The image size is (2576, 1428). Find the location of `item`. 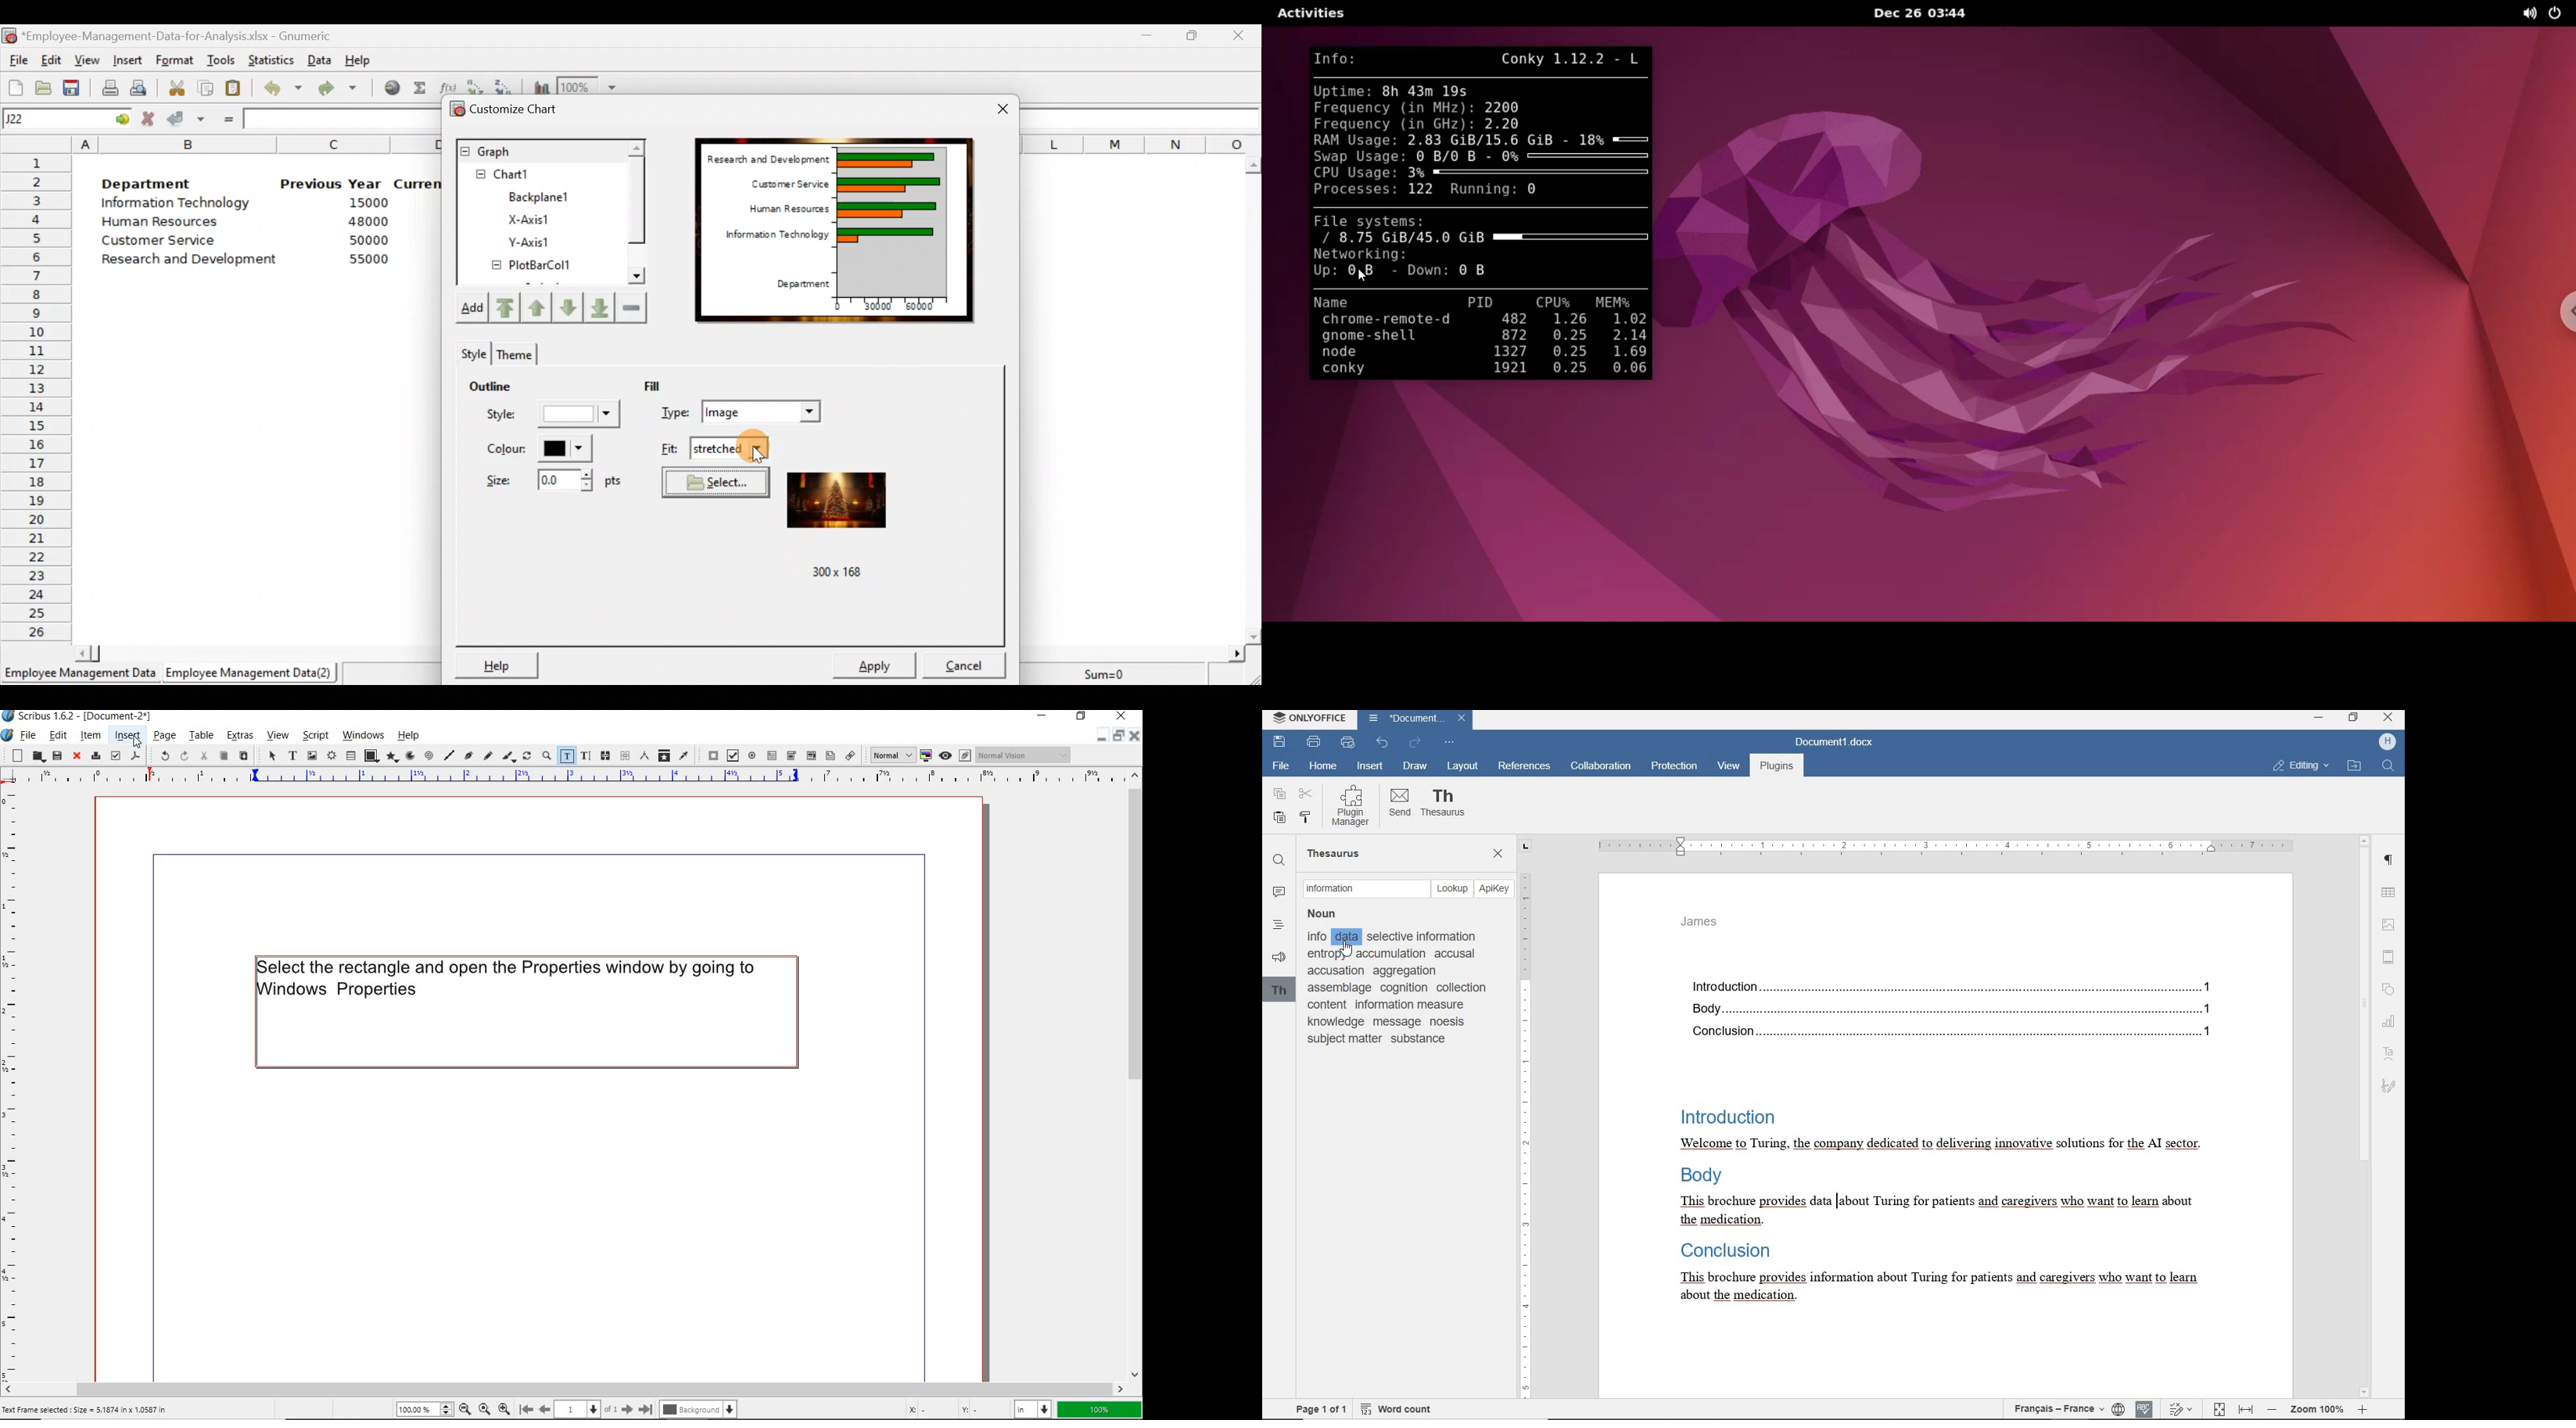

item is located at coordinates (89, 735).